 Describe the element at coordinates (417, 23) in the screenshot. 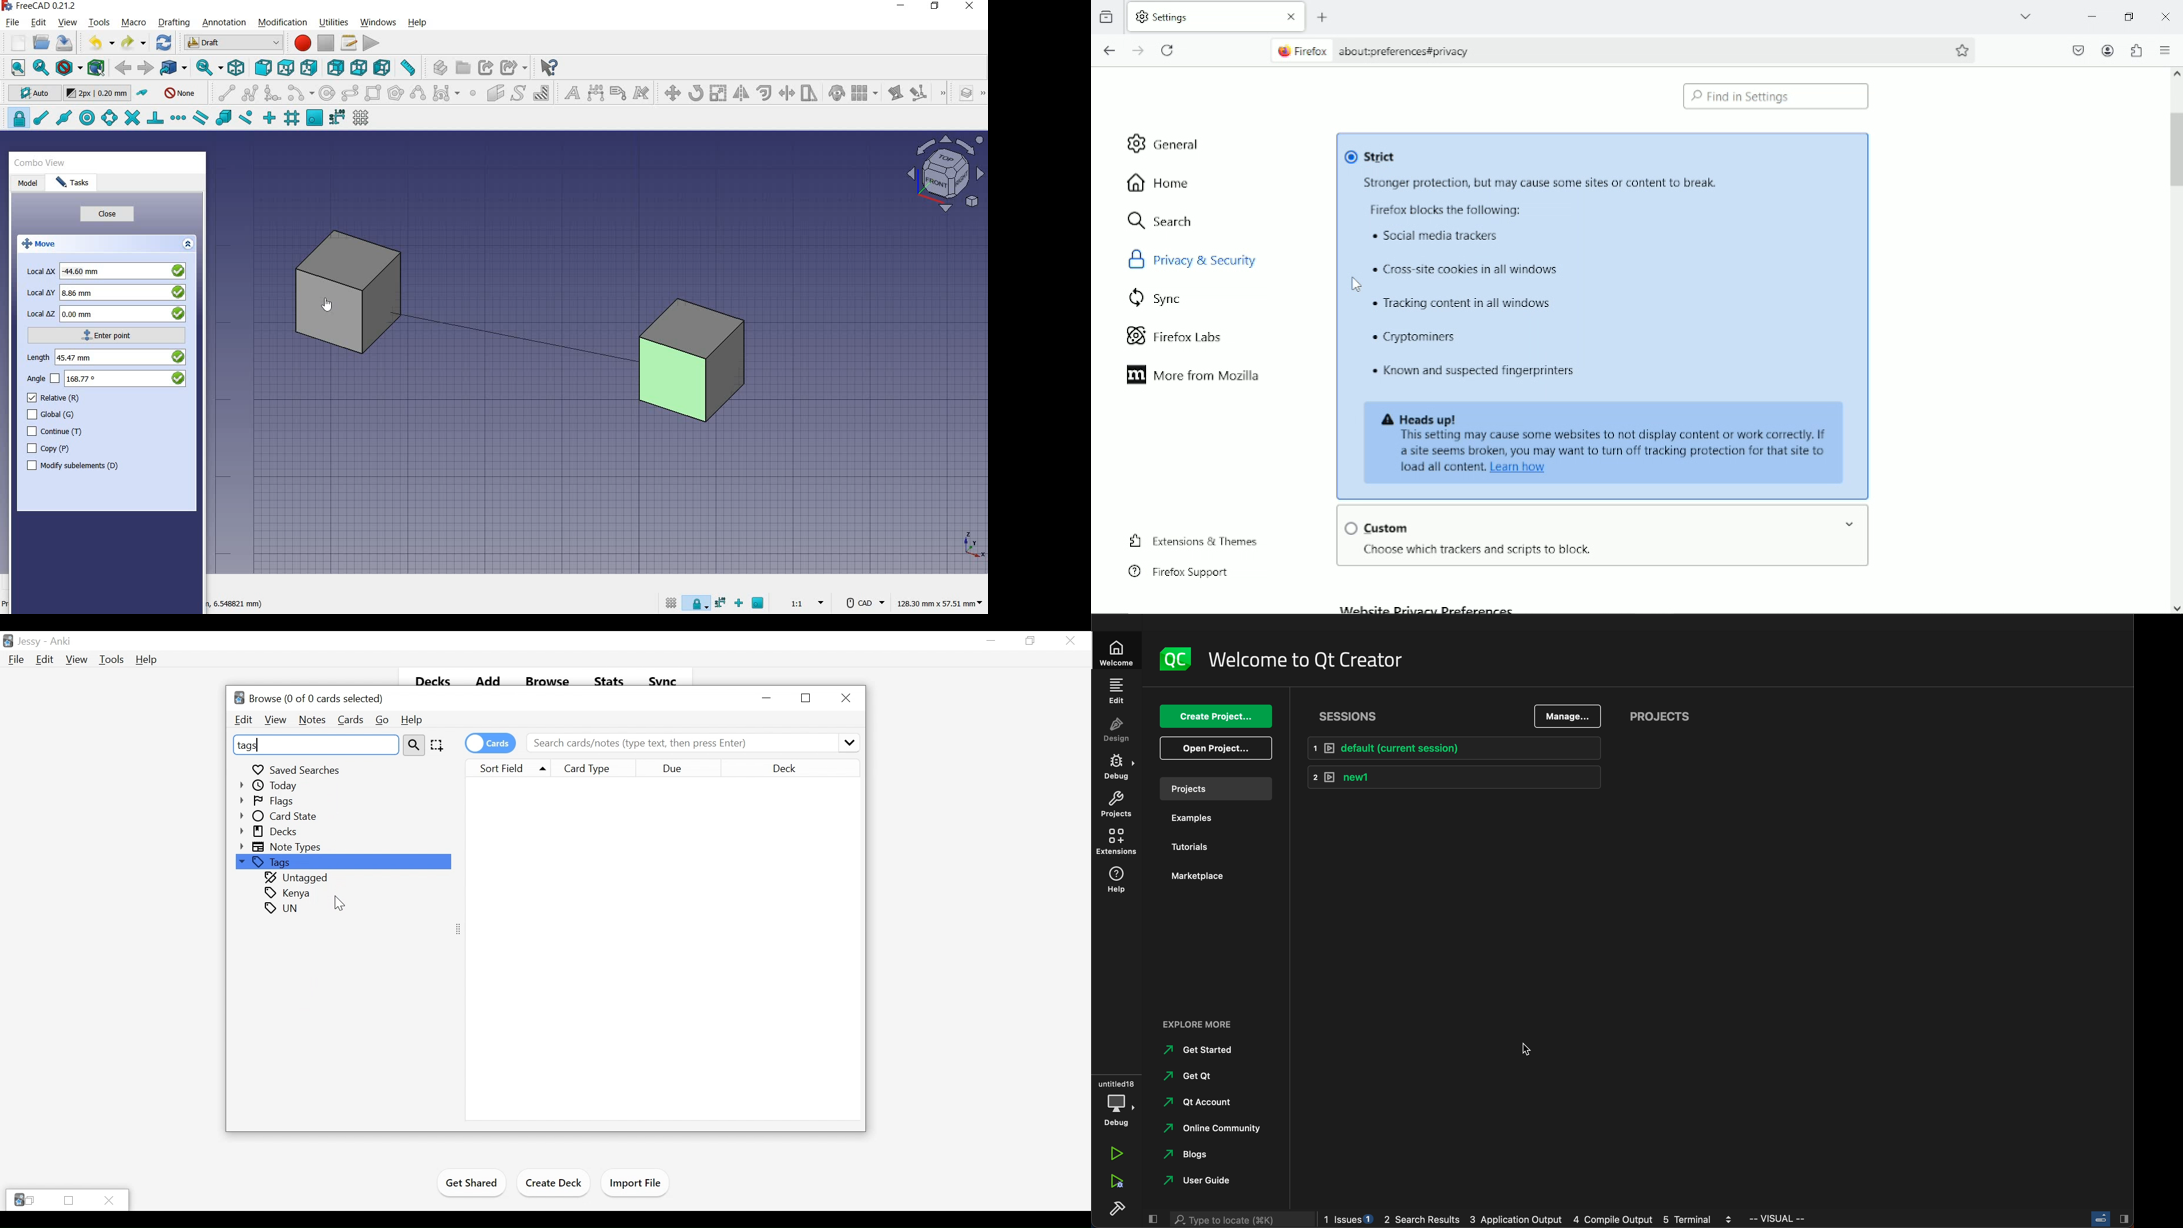

I see `help` at that location.